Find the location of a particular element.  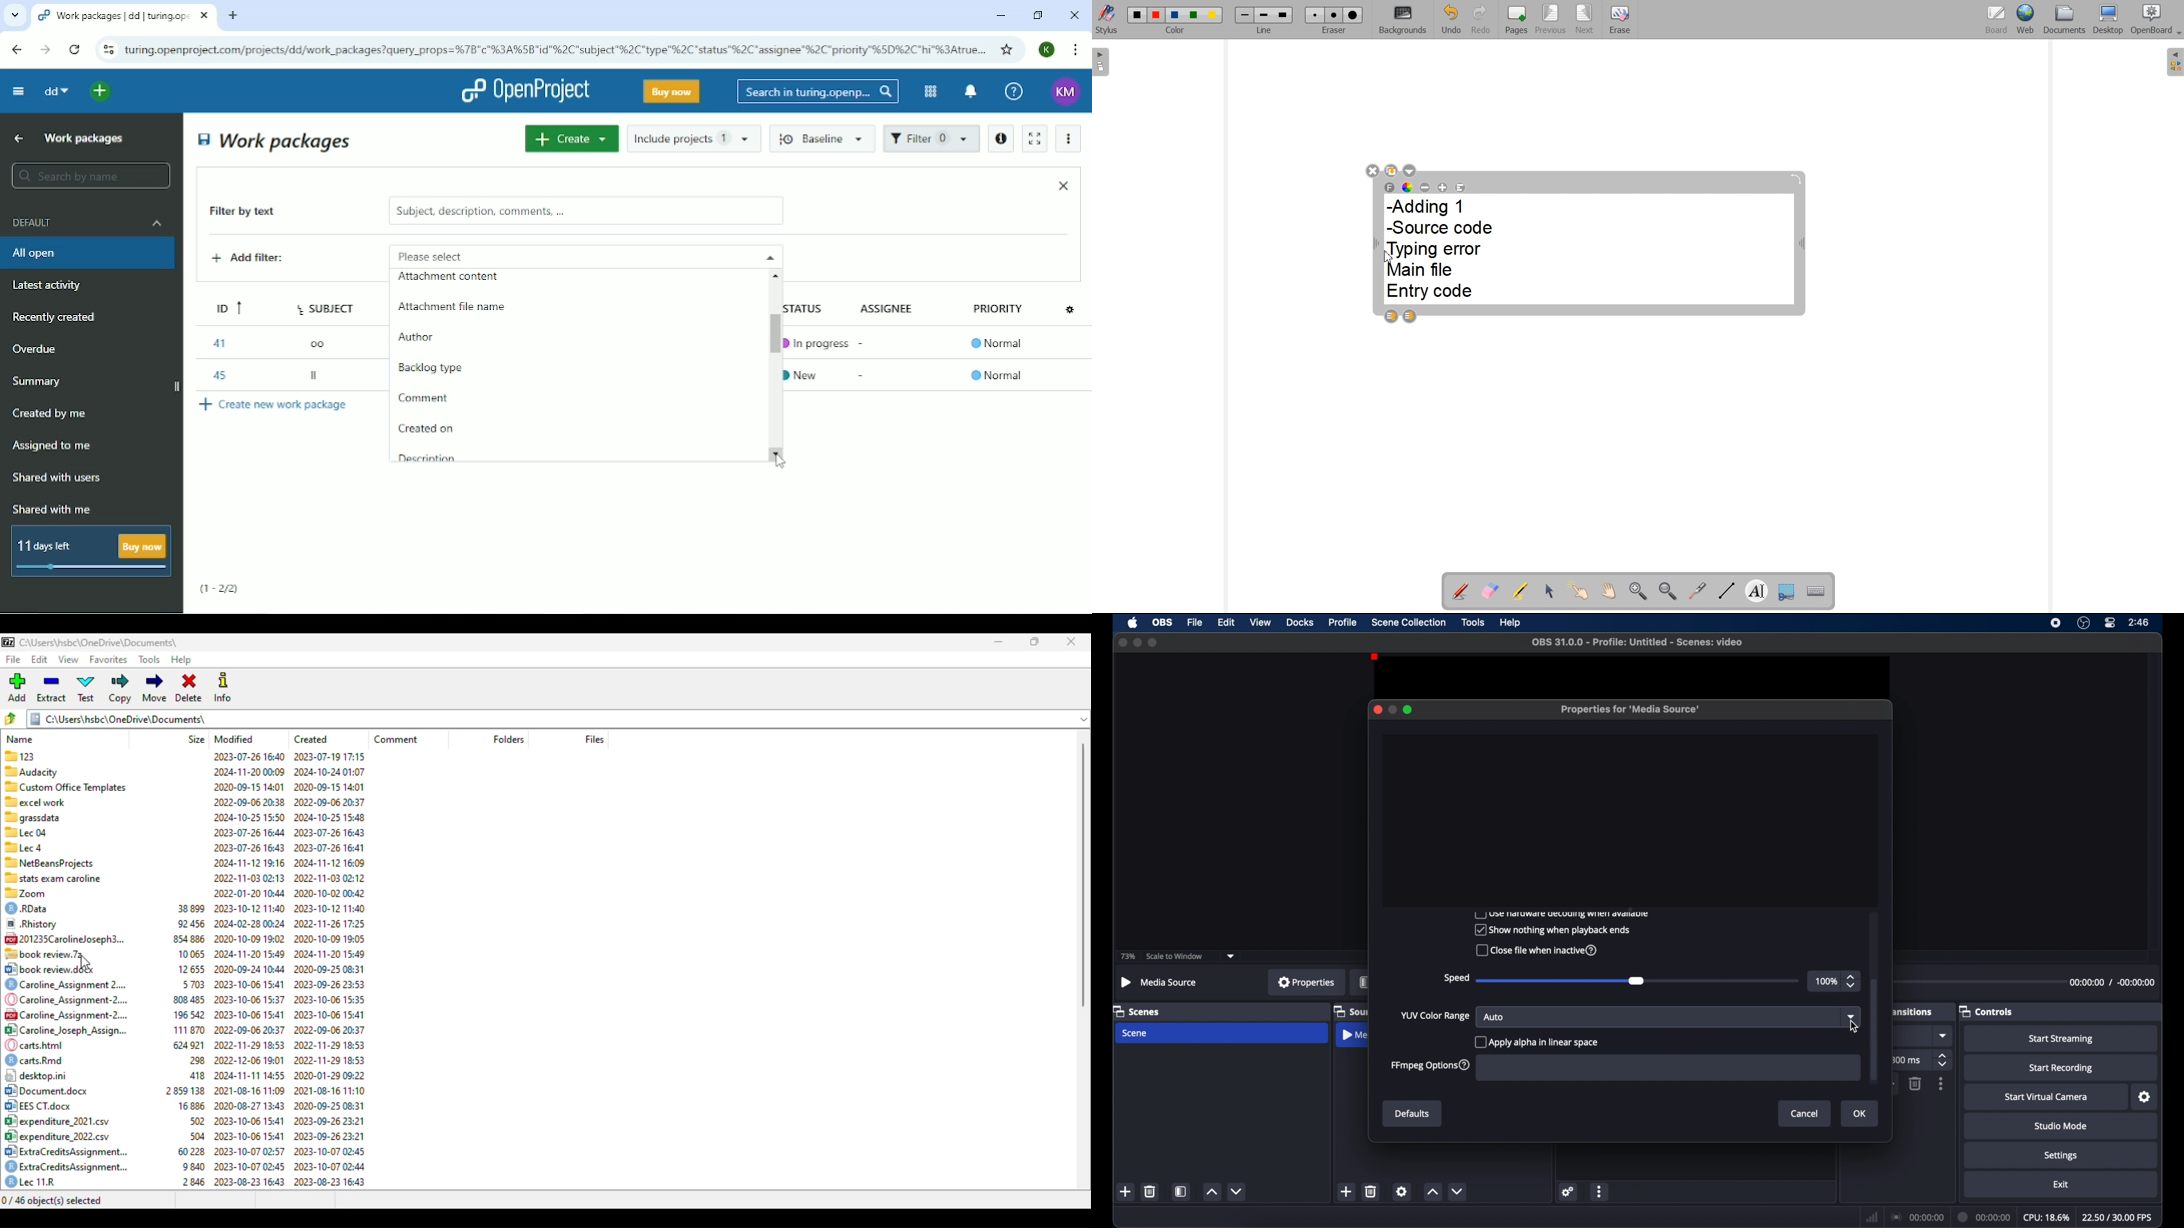

network is located at coordinates (1872, 1217).